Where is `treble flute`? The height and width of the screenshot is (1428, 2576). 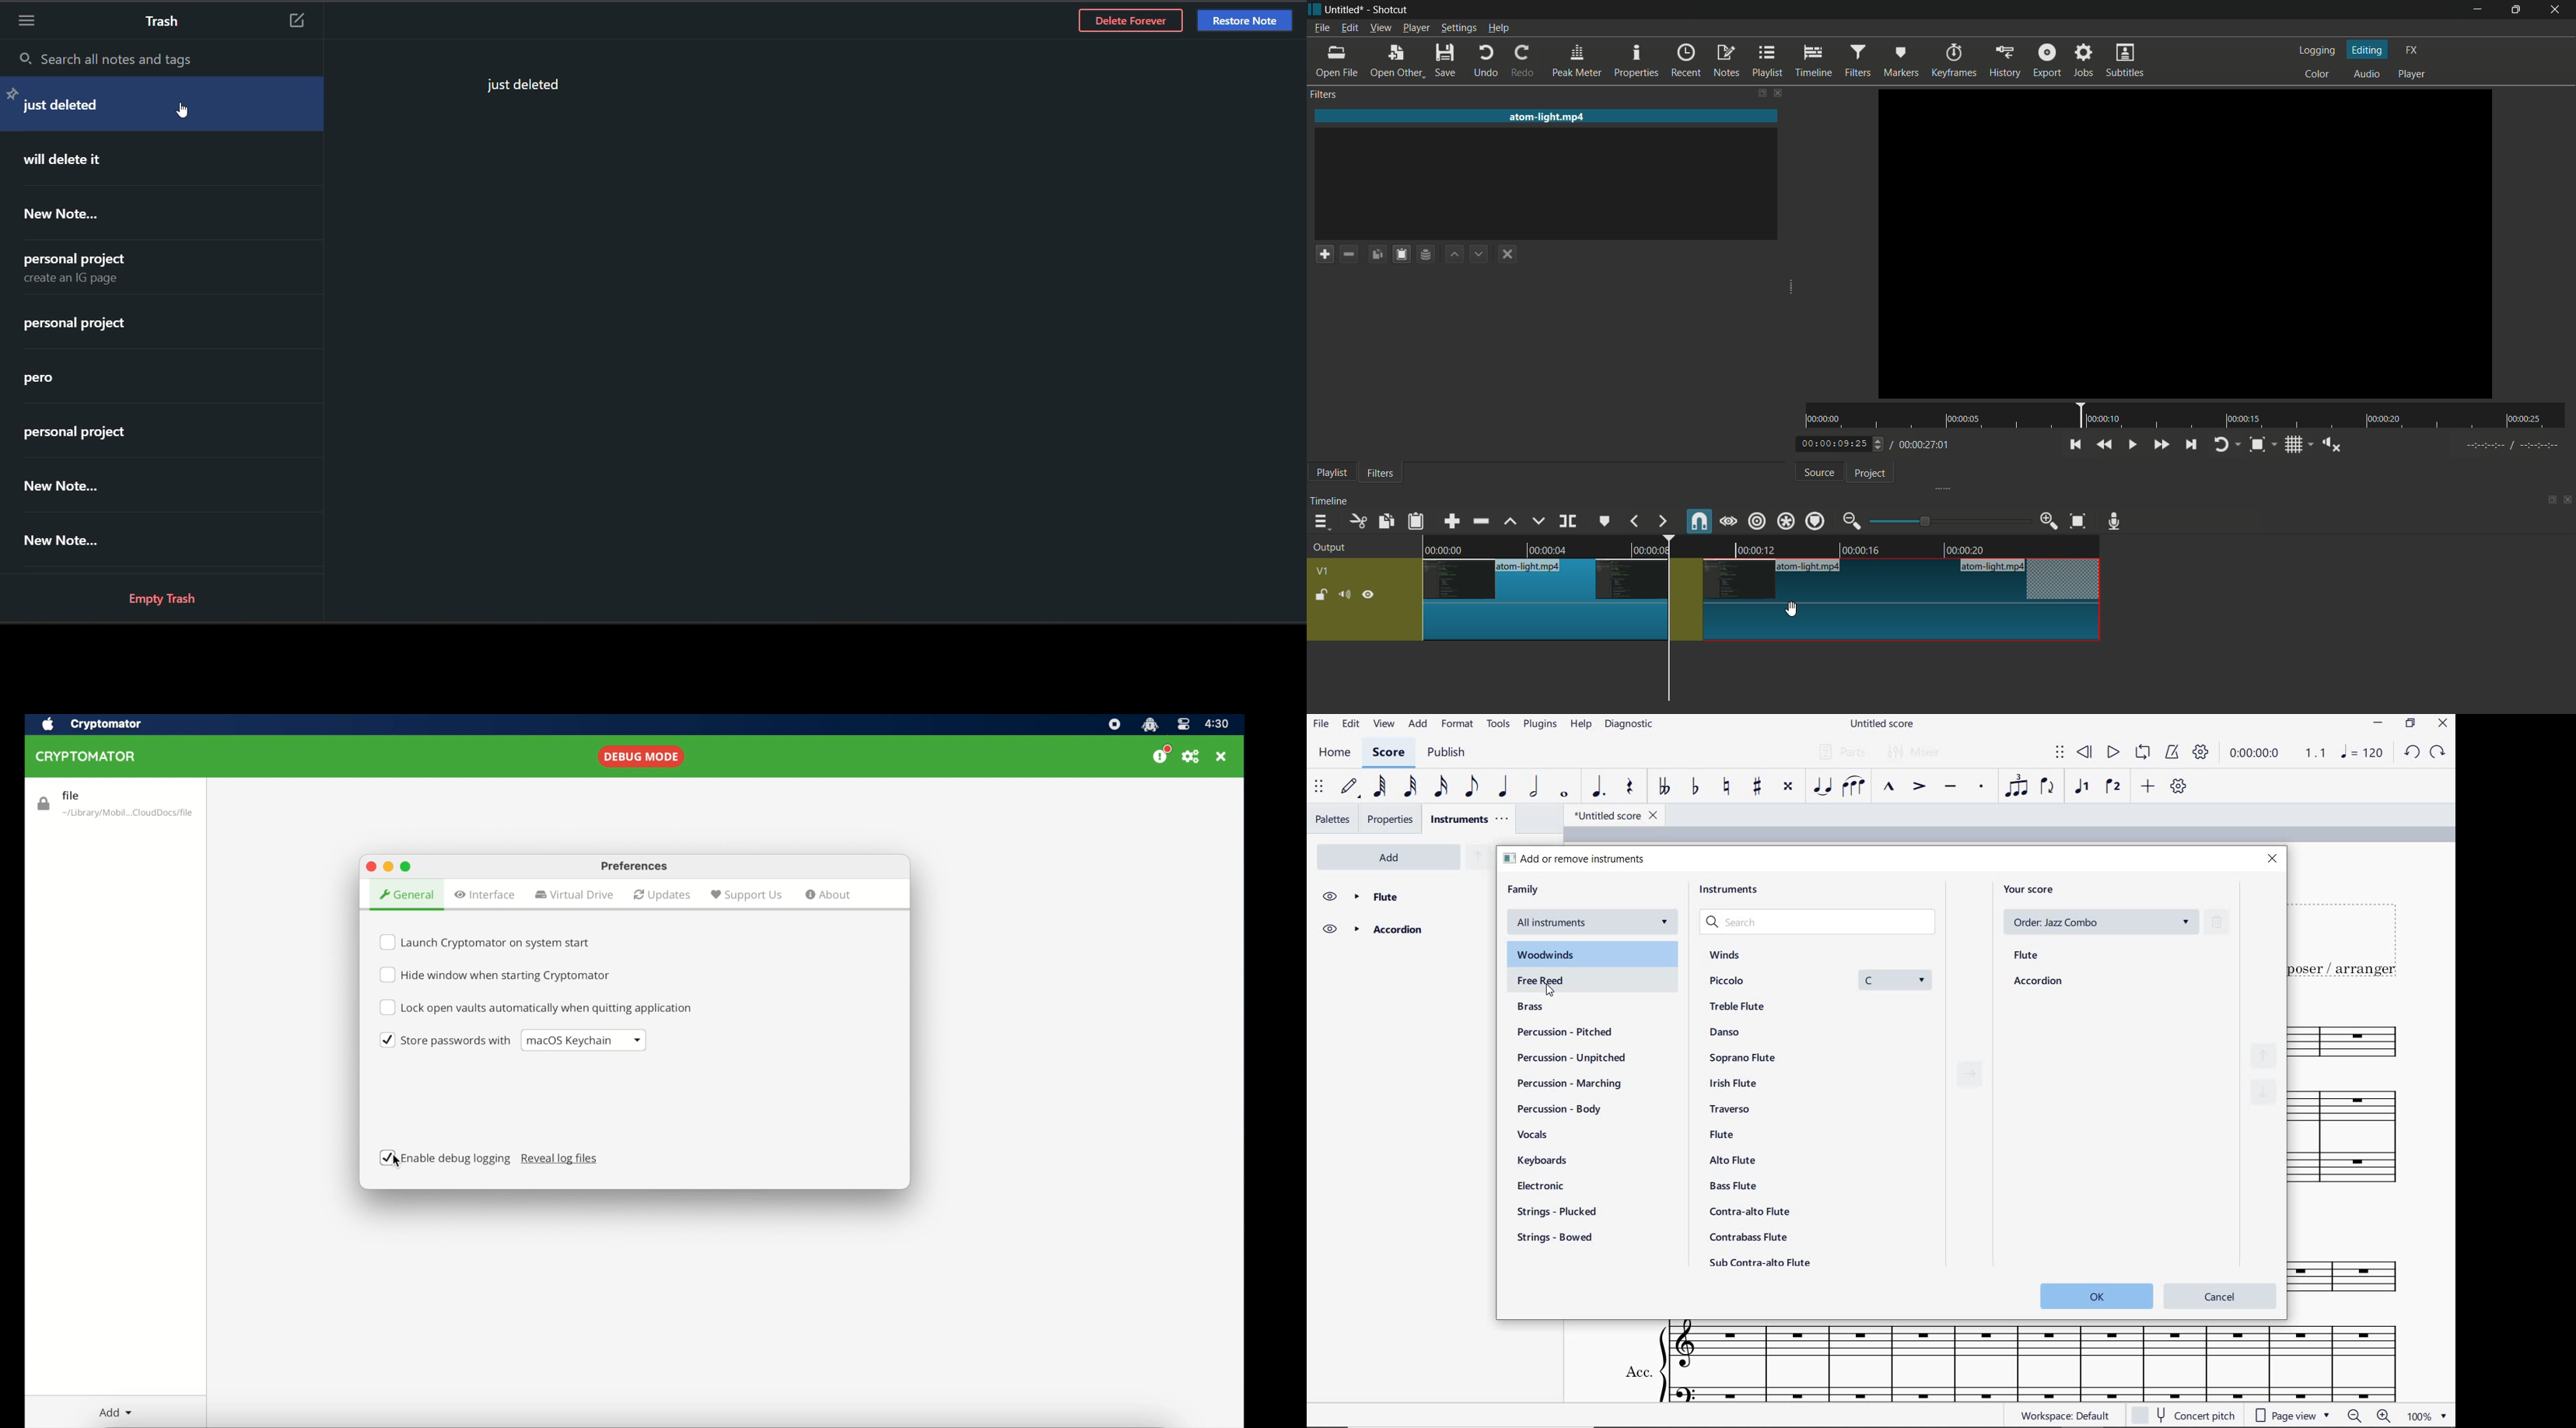 treble flute is located at coordinates (1745, 1007).